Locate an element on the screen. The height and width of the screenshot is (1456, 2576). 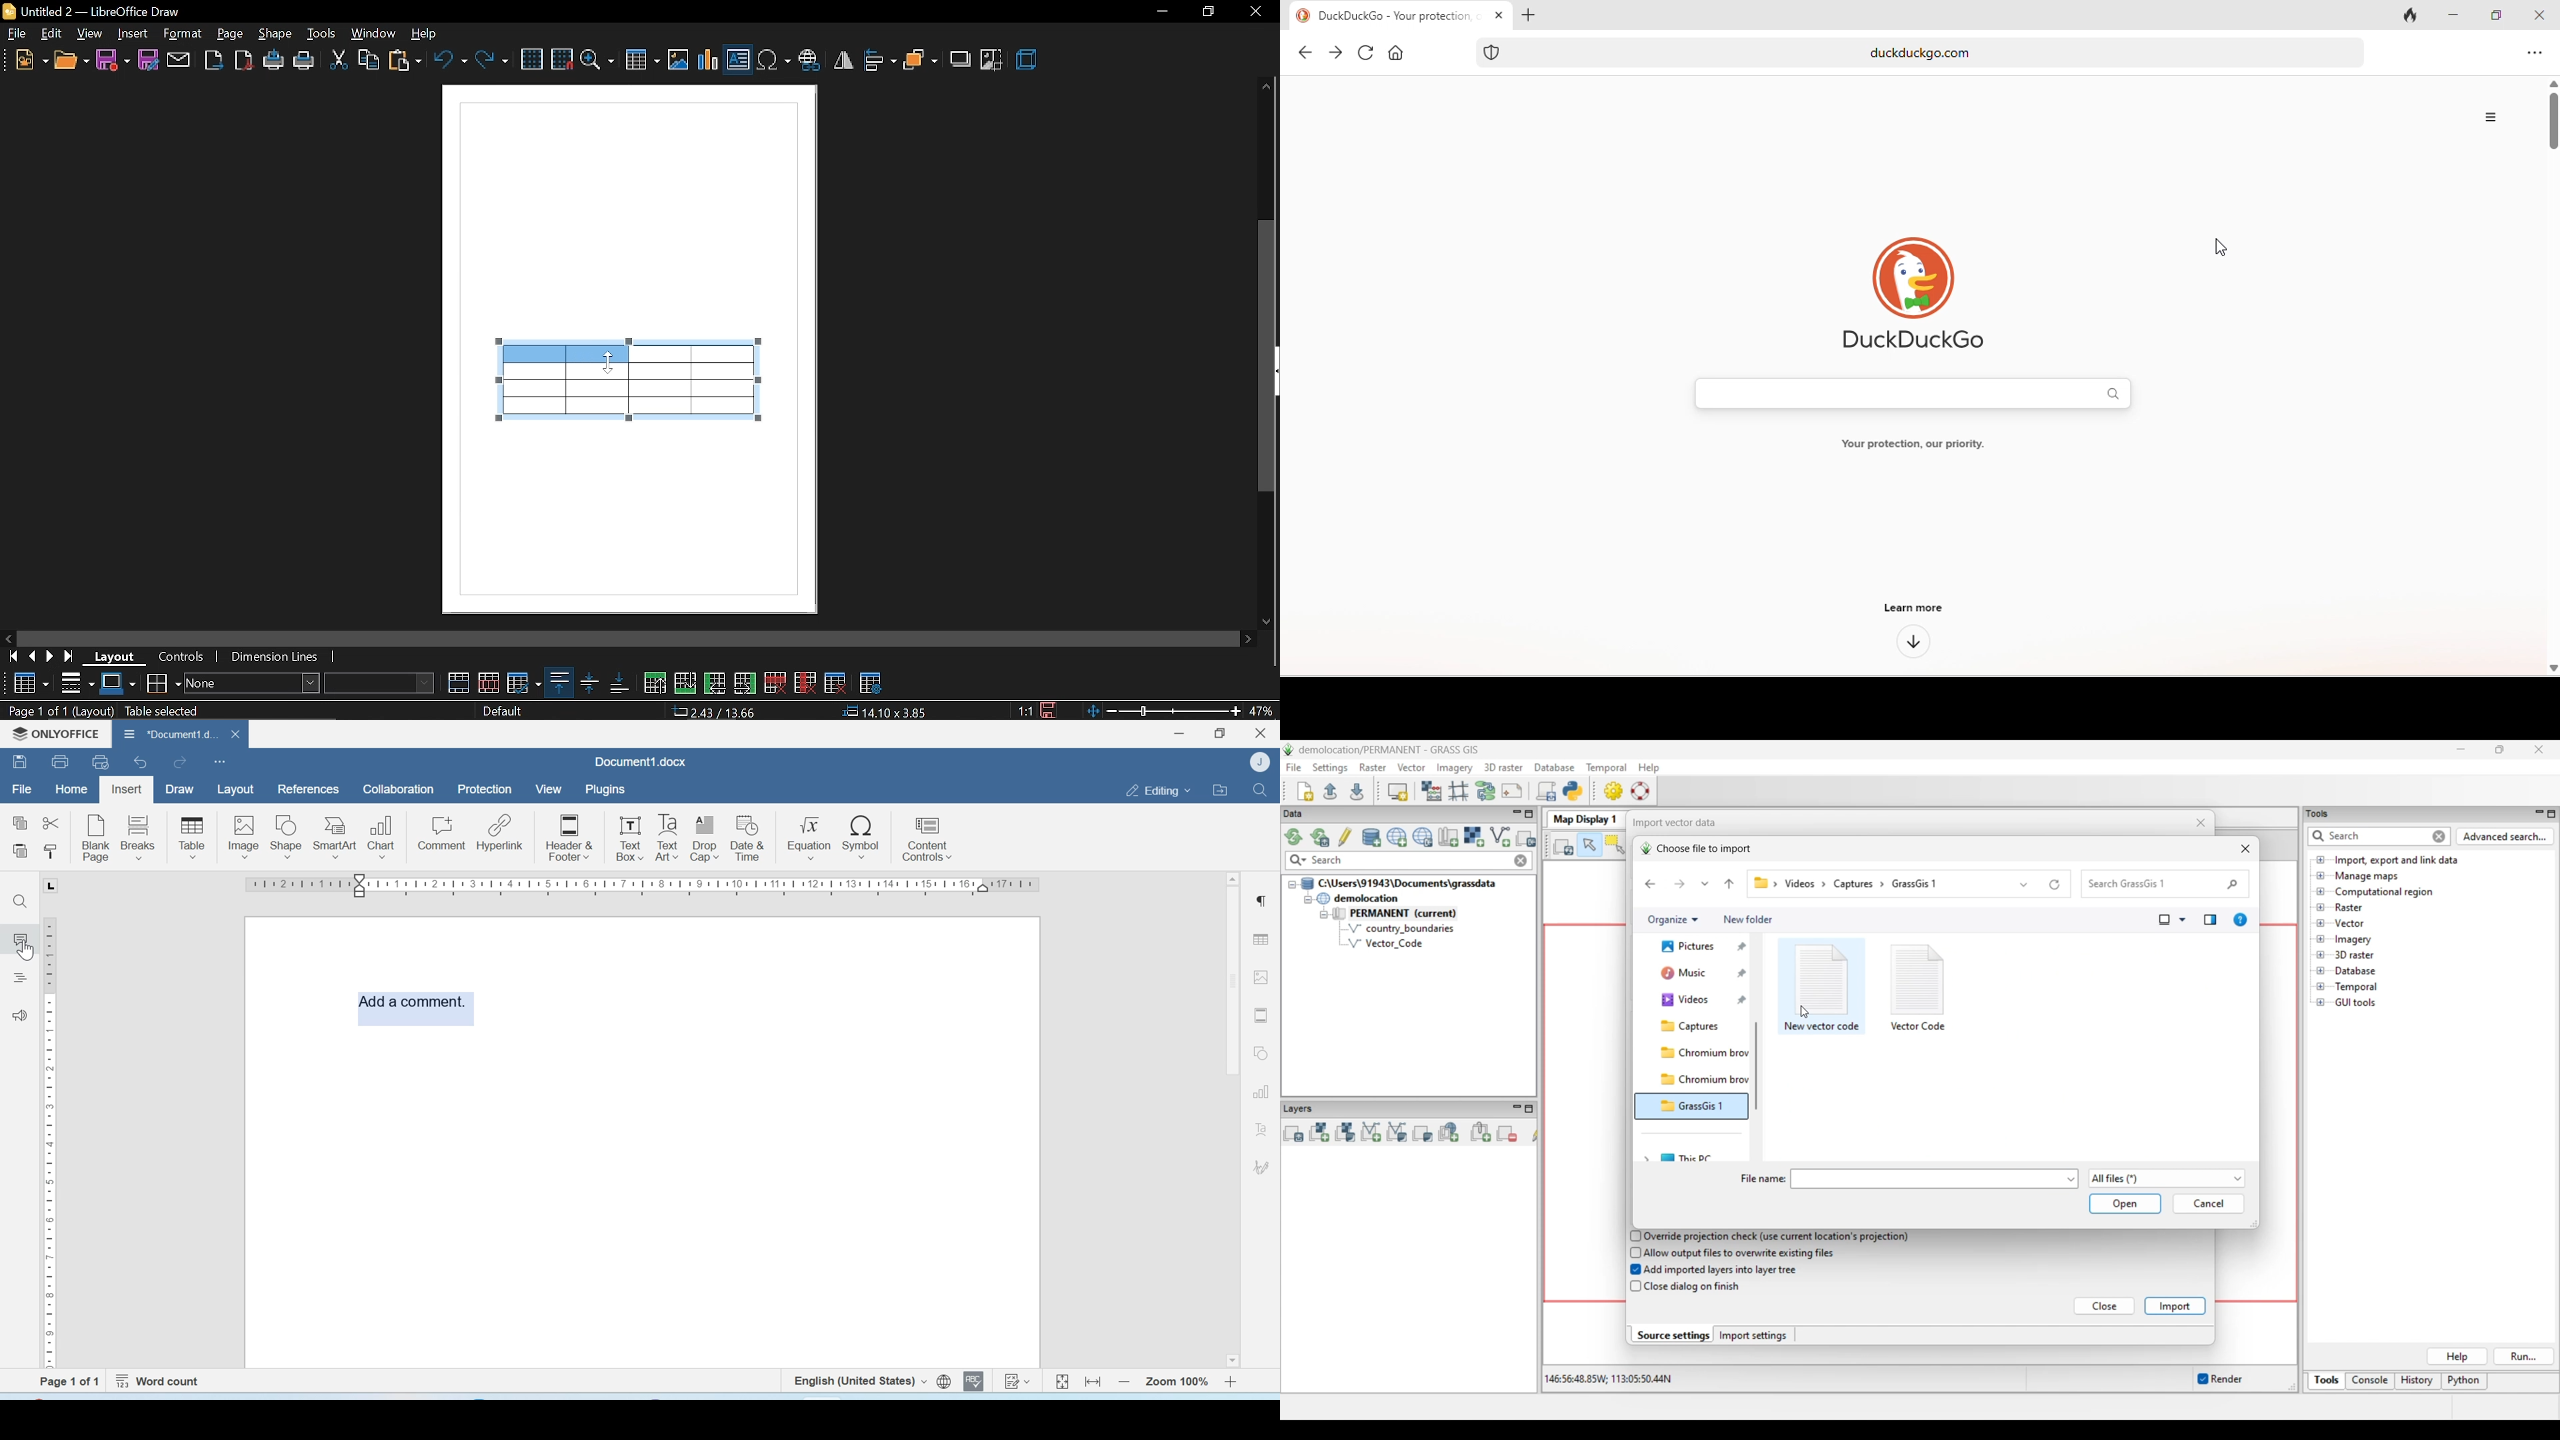
insert row below is located at coordinates (686, 682).